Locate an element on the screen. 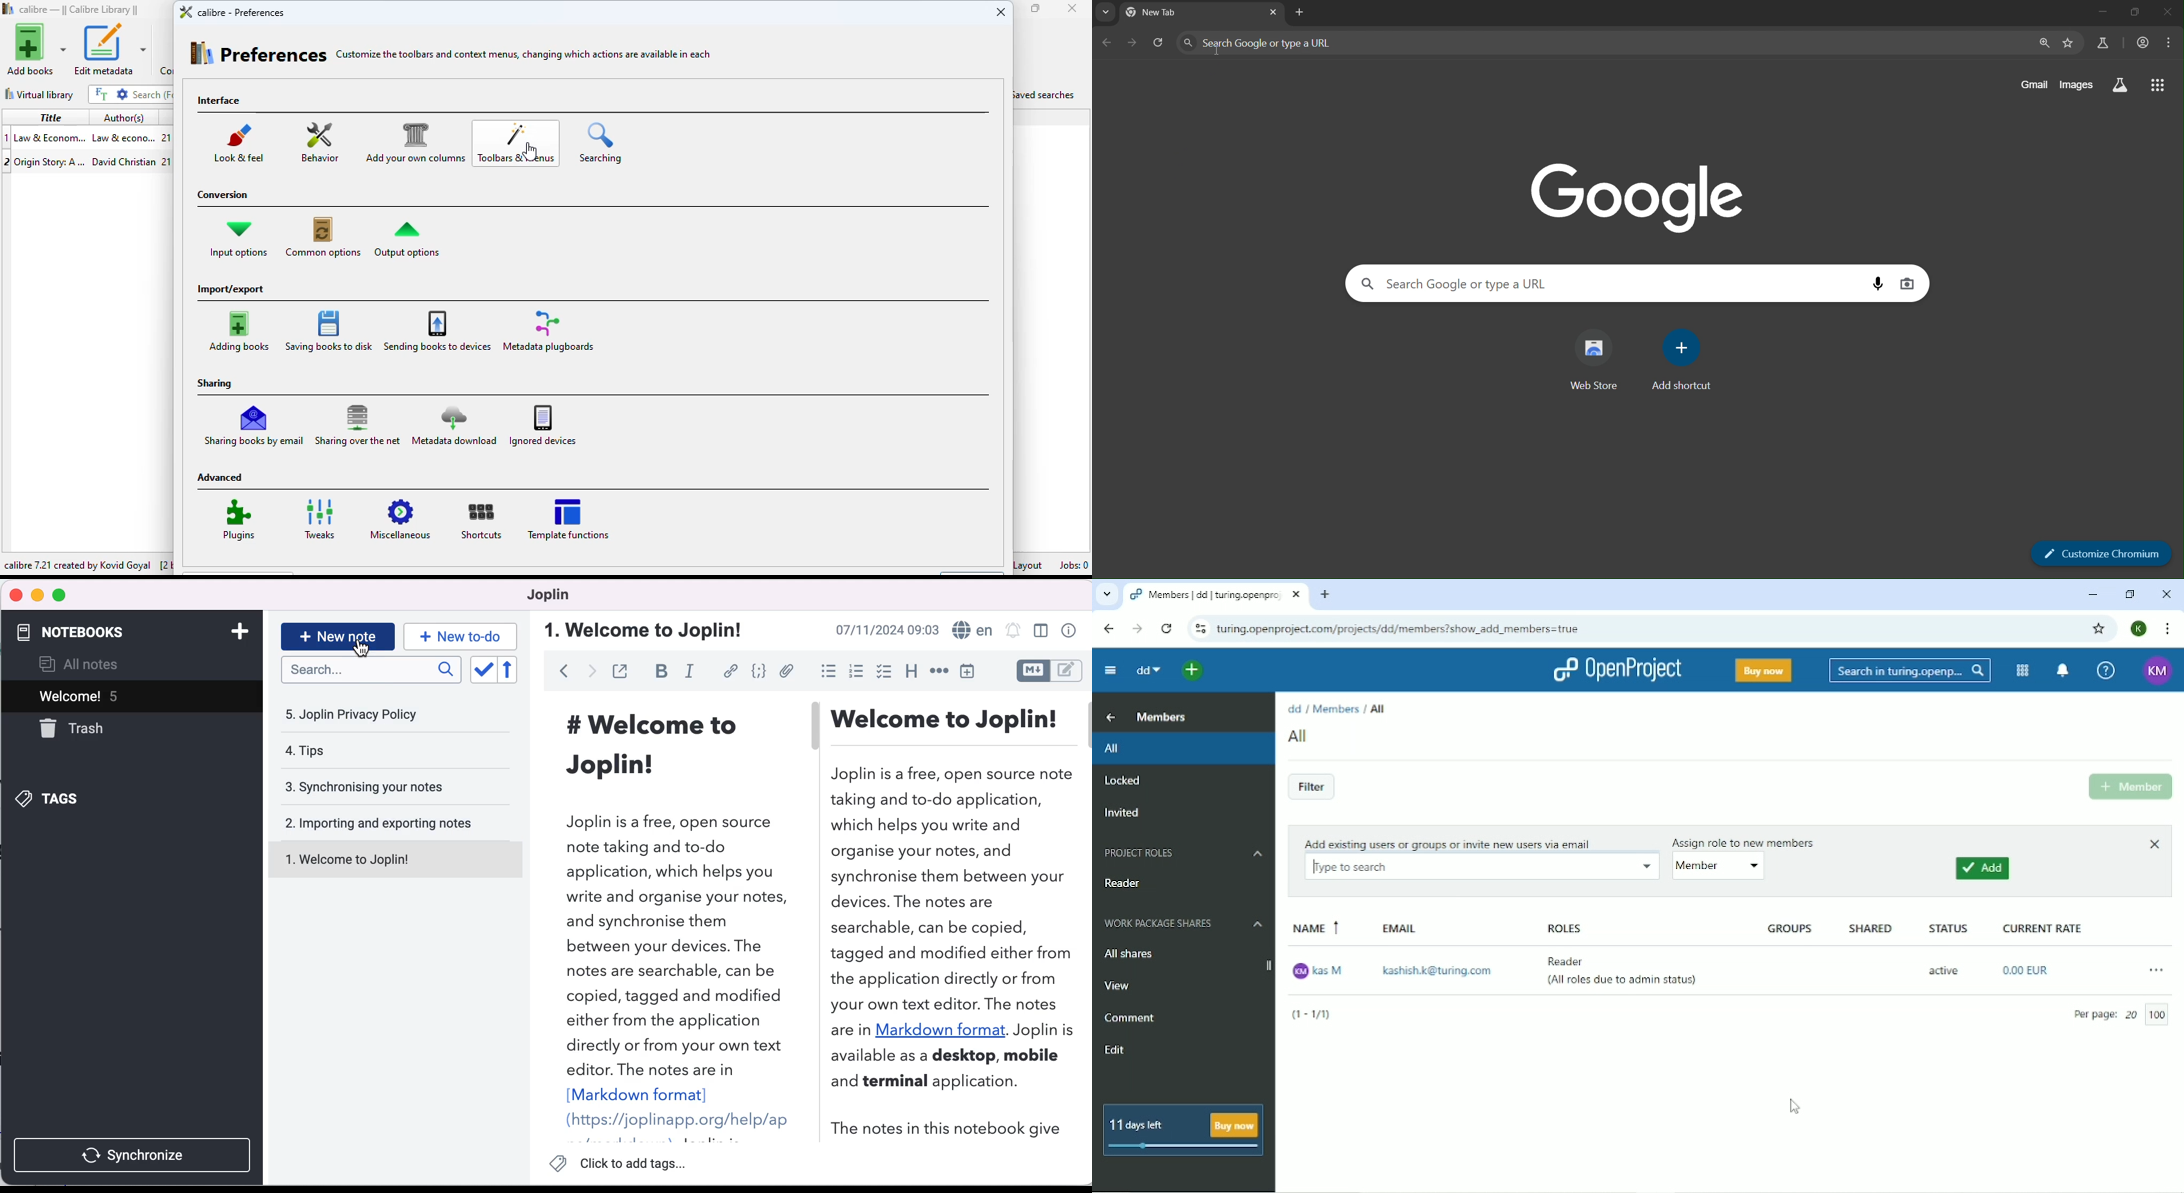 This screenshot has width=2184, height=1204. interface is located at coordinates (221, 102).